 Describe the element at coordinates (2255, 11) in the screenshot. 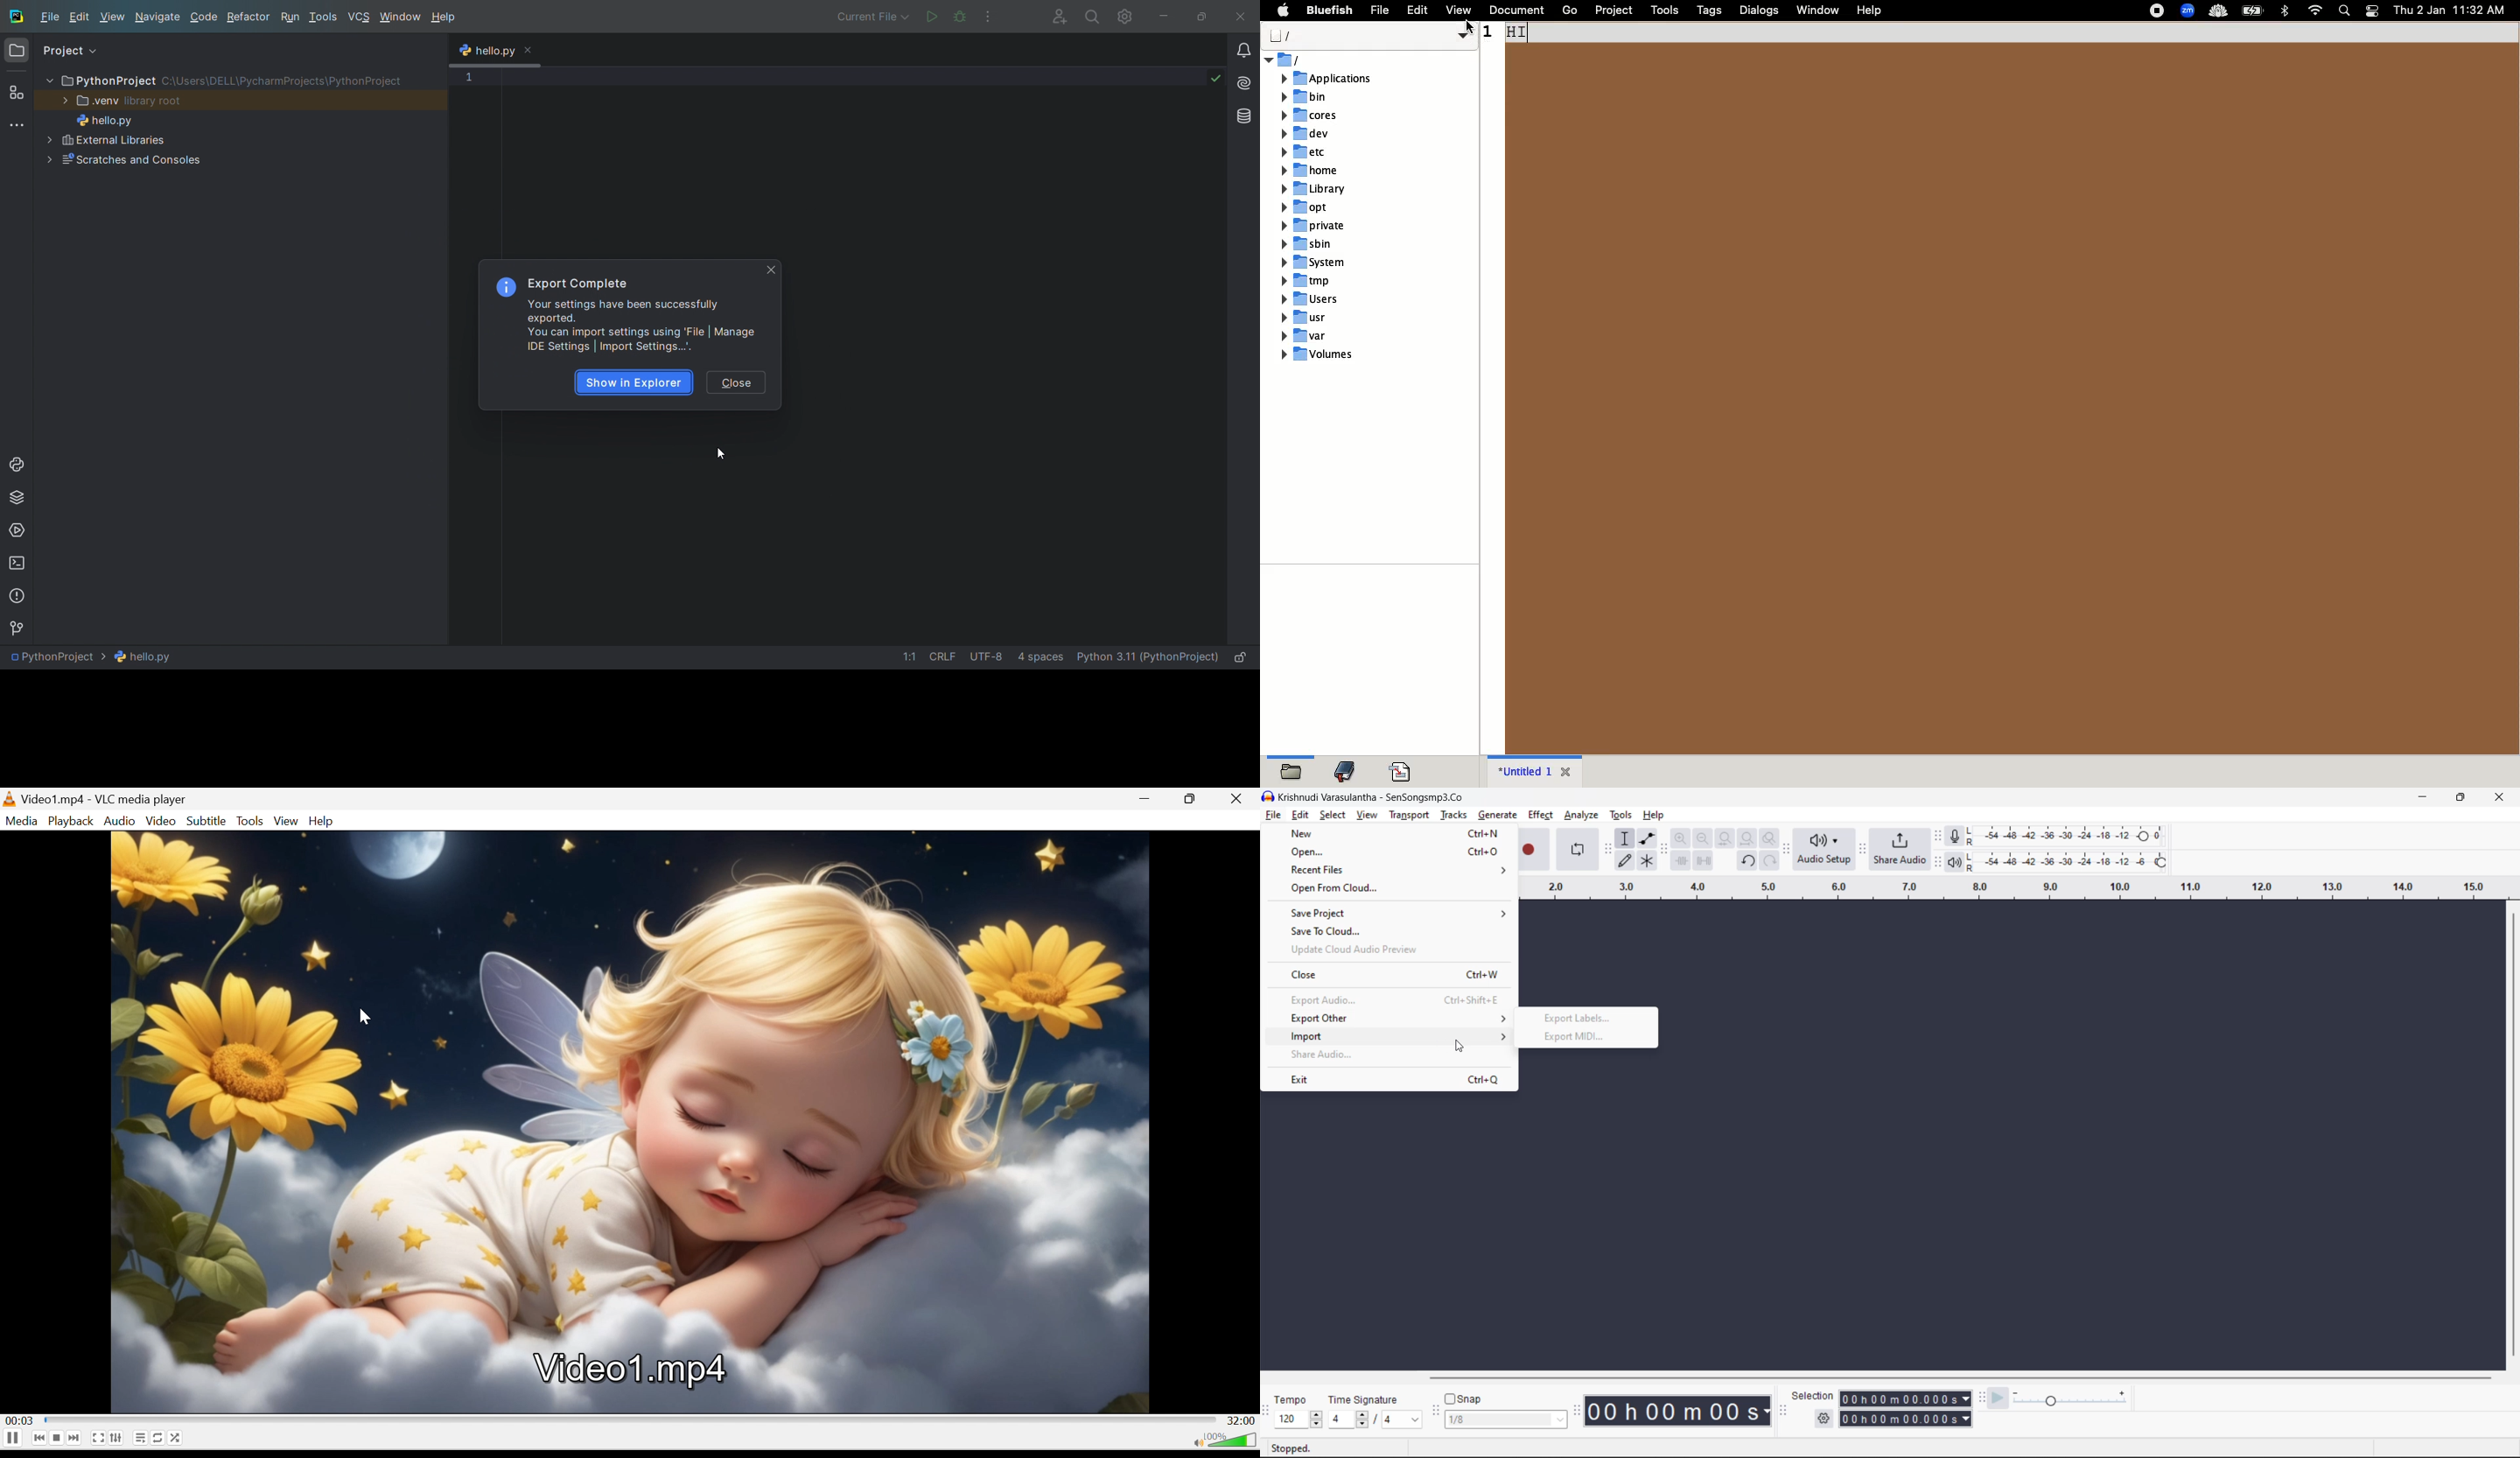

I see `charge` at that location.